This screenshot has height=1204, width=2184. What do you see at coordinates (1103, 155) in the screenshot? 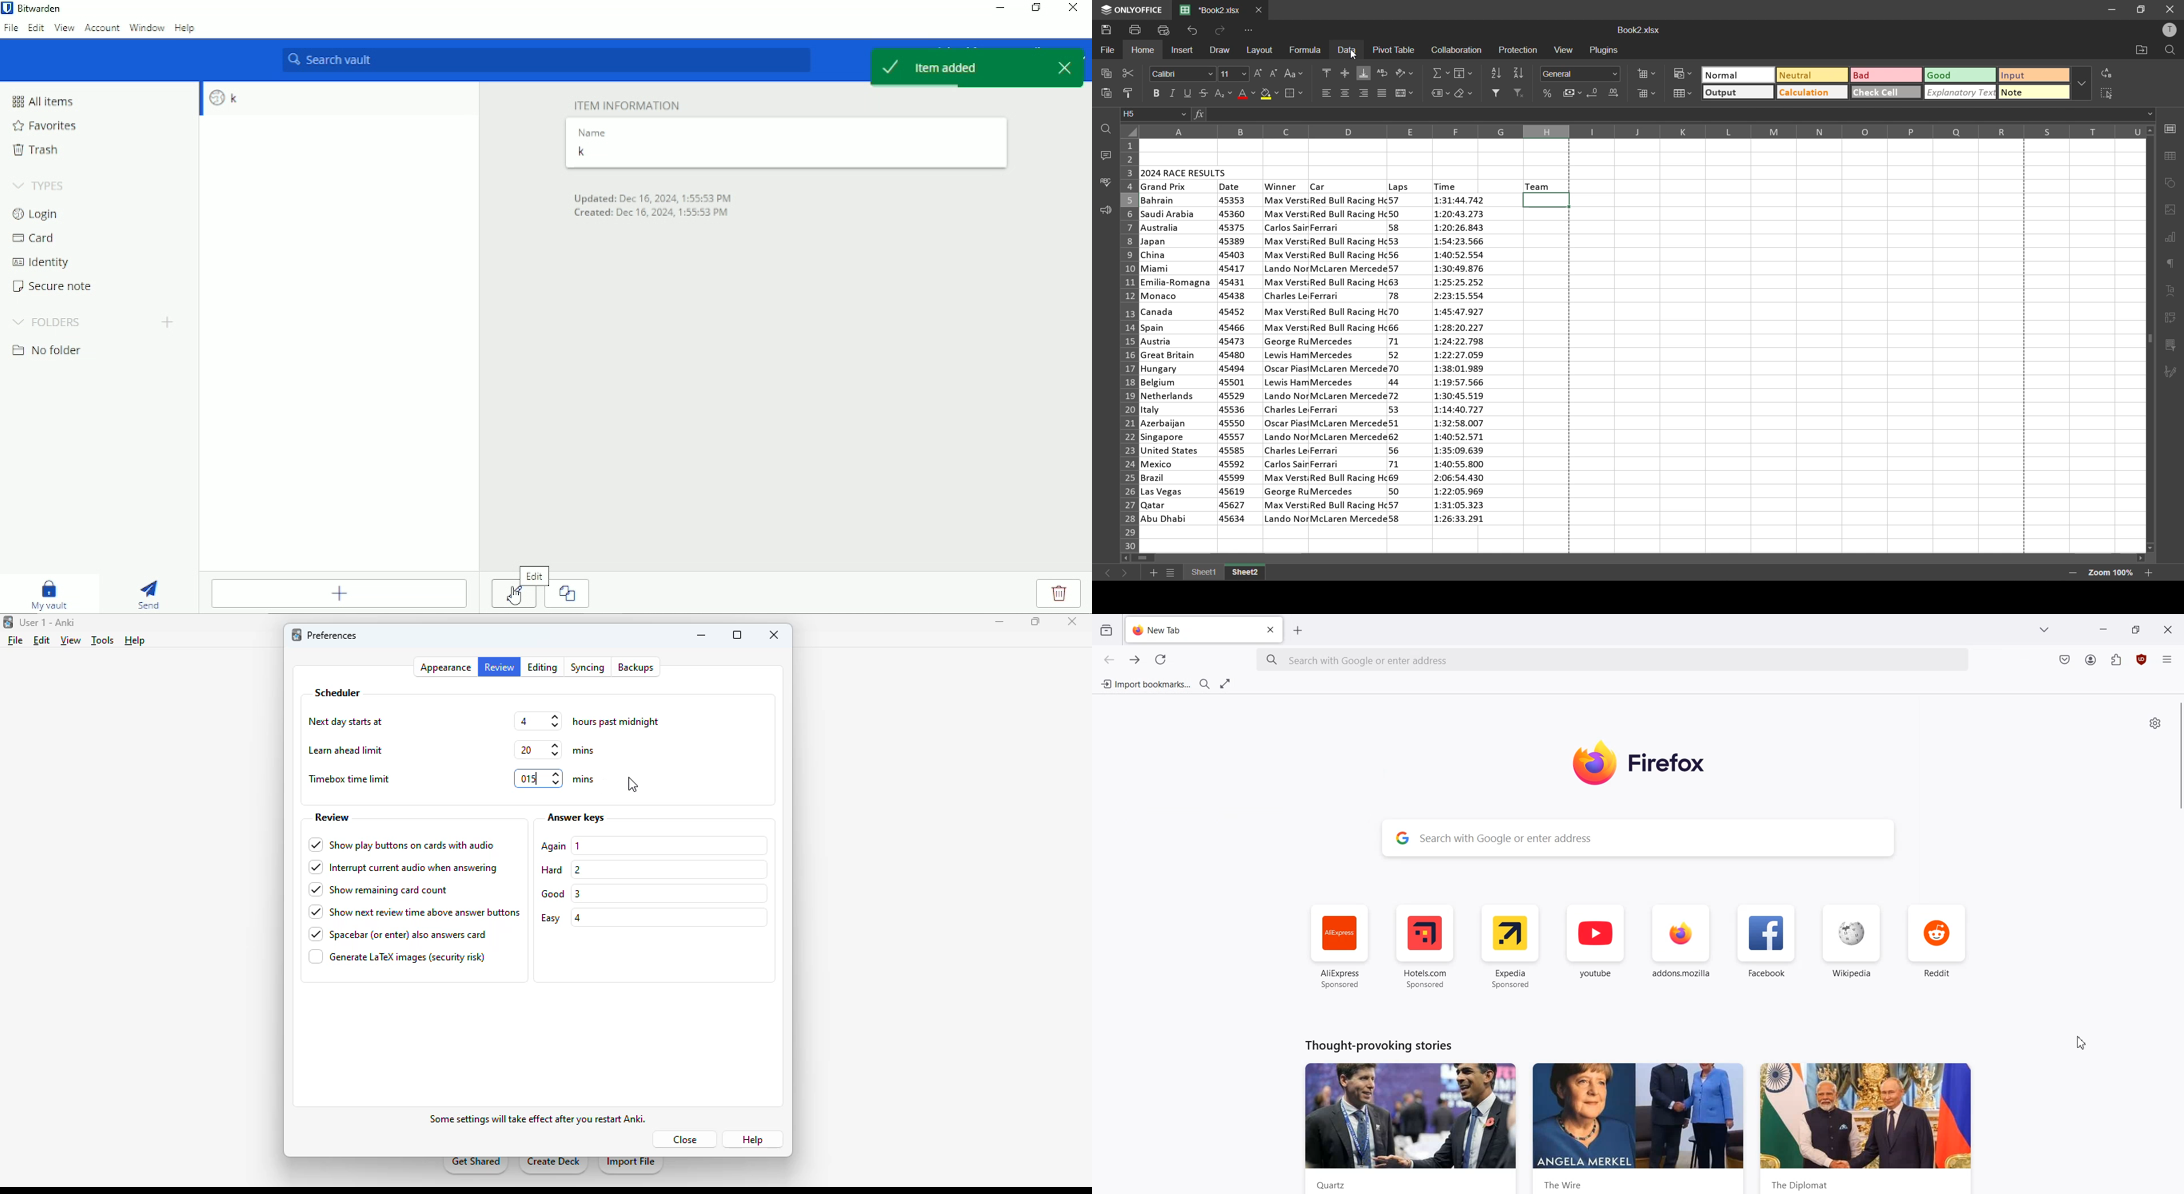
I see `comments` at bounding box center [1103, 155].